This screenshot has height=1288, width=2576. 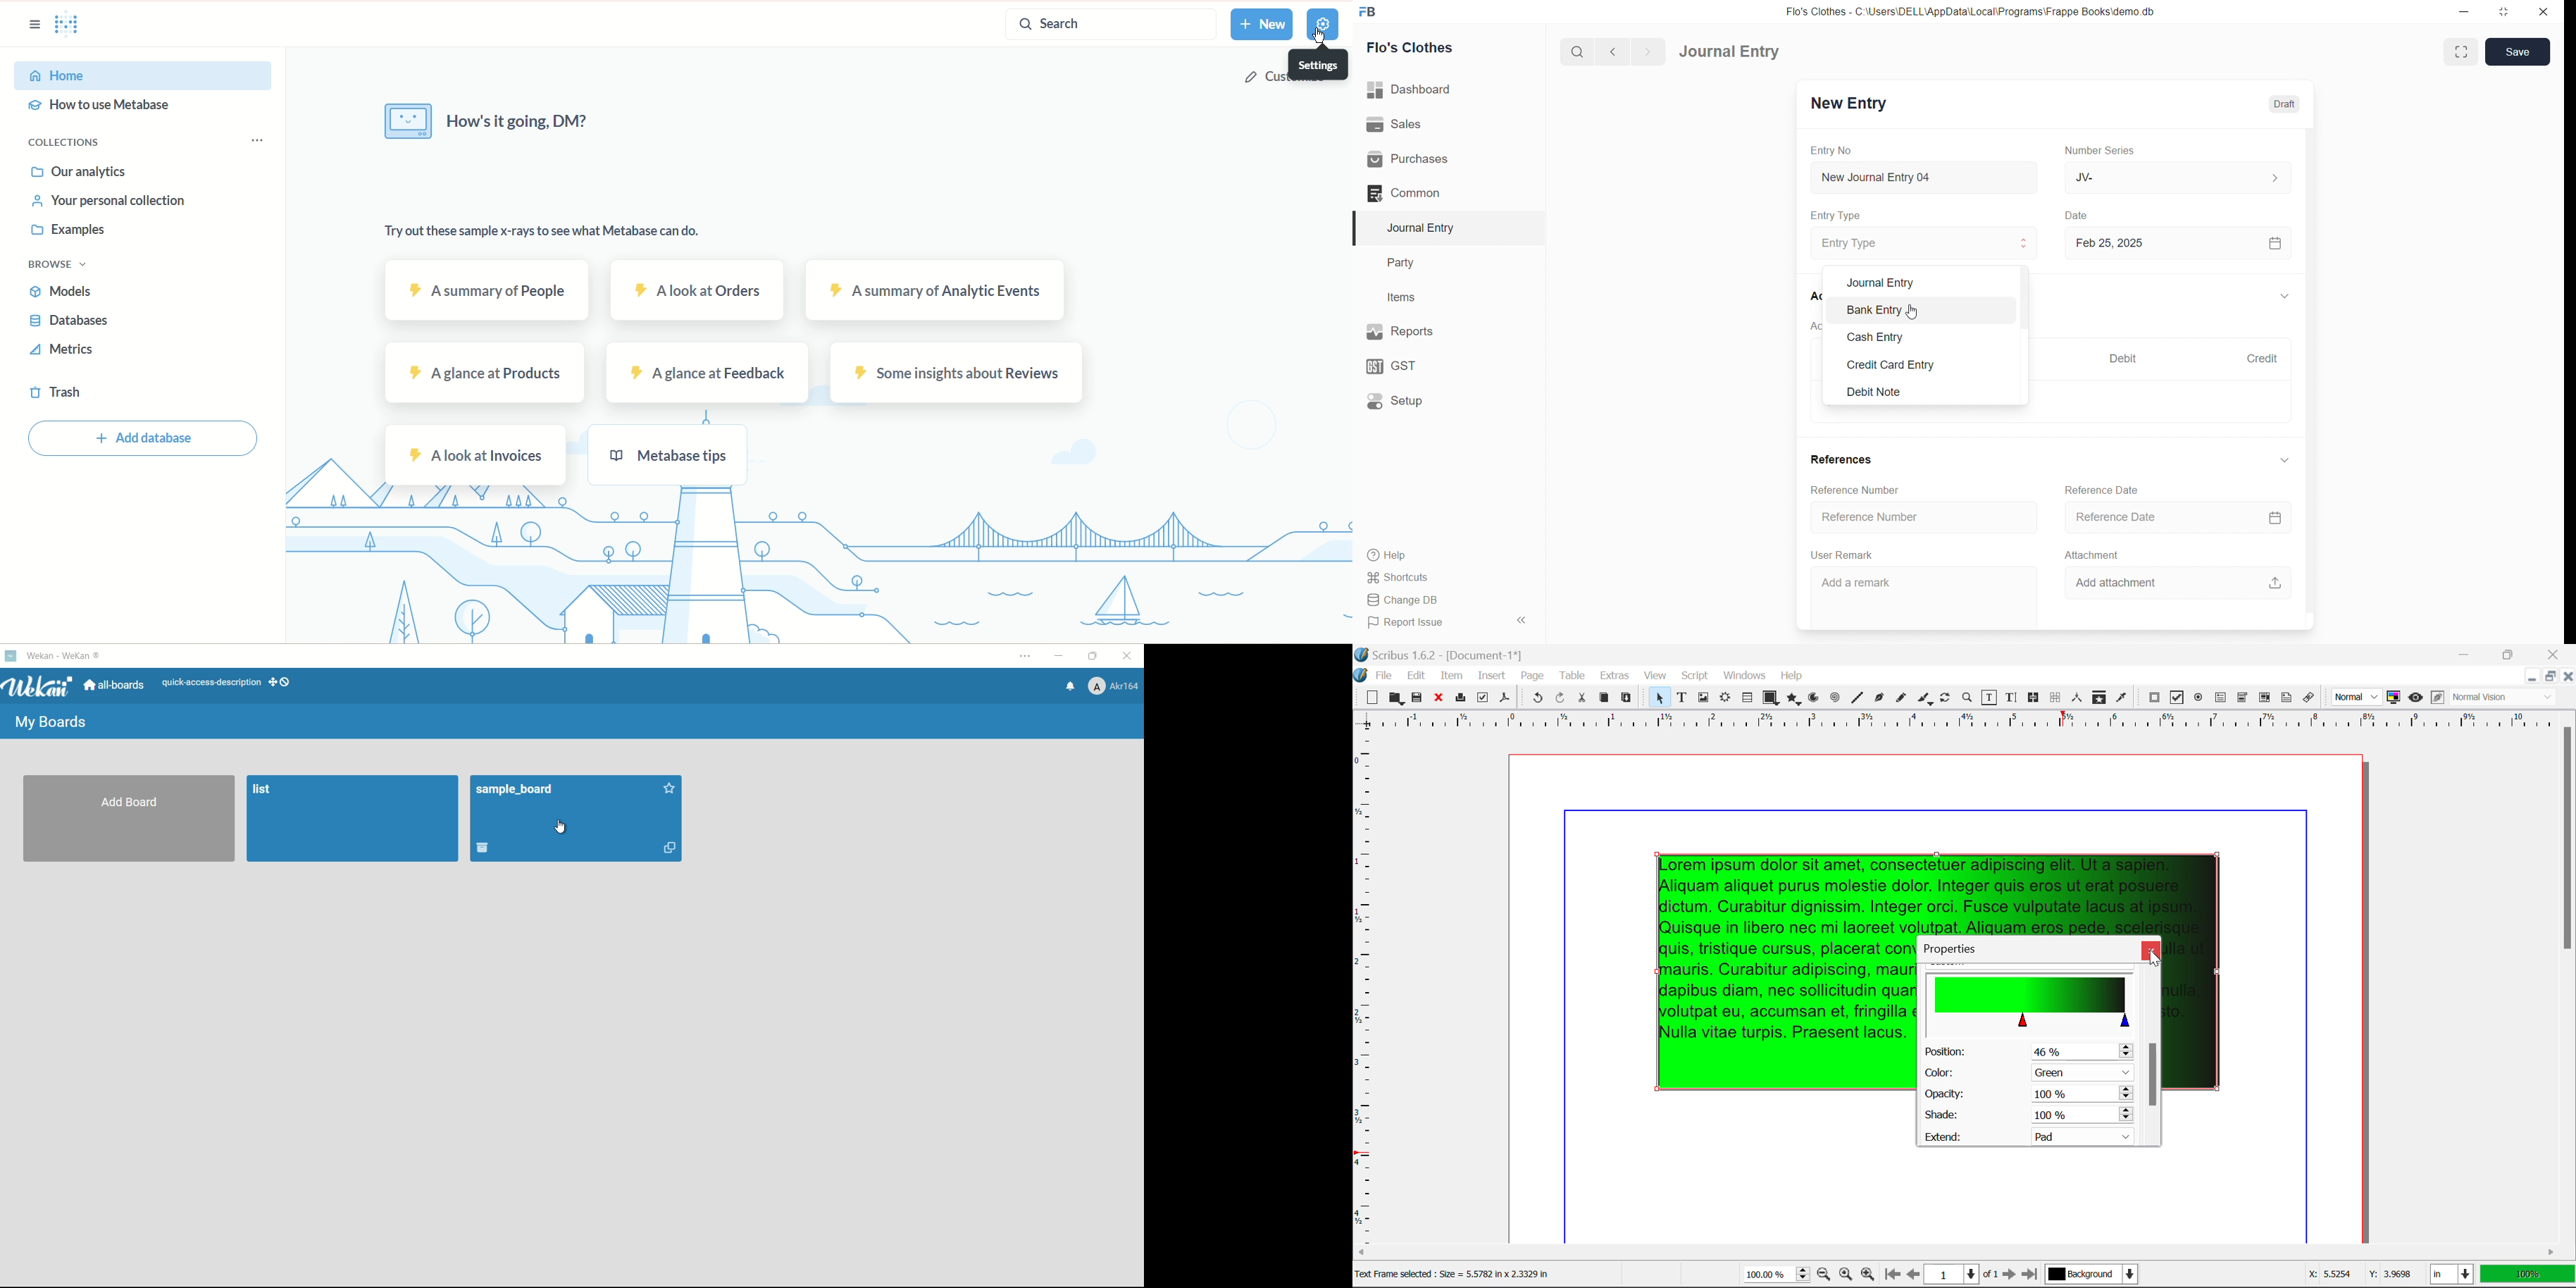 What do you see at coordinates (1847, 105) in the screenshot?
I see `New Entry` at bounding box center [1847, 105].